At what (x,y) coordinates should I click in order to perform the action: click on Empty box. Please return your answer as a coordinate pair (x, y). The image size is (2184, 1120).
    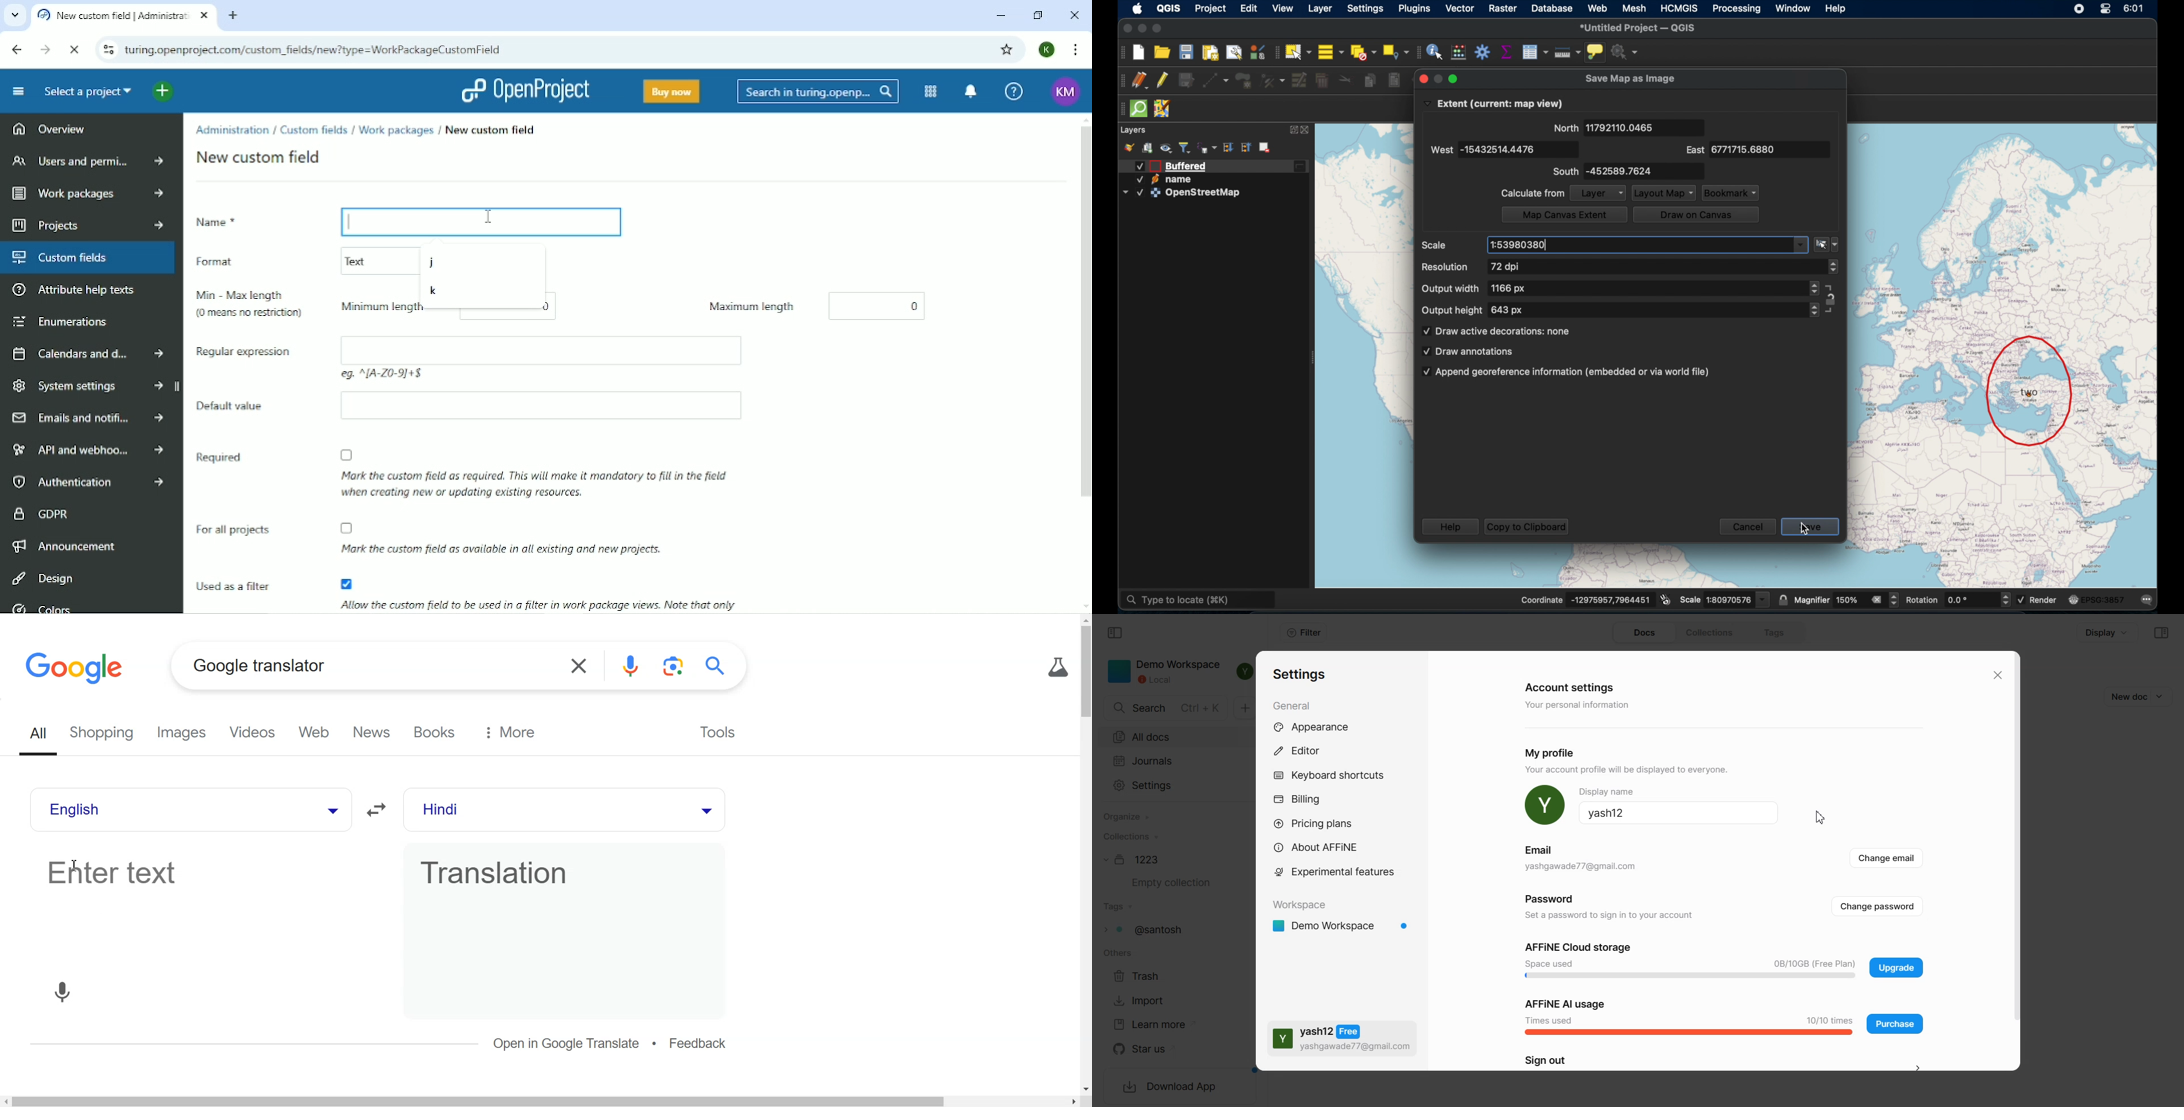
    Looking at the image, I should click on (555, 410).